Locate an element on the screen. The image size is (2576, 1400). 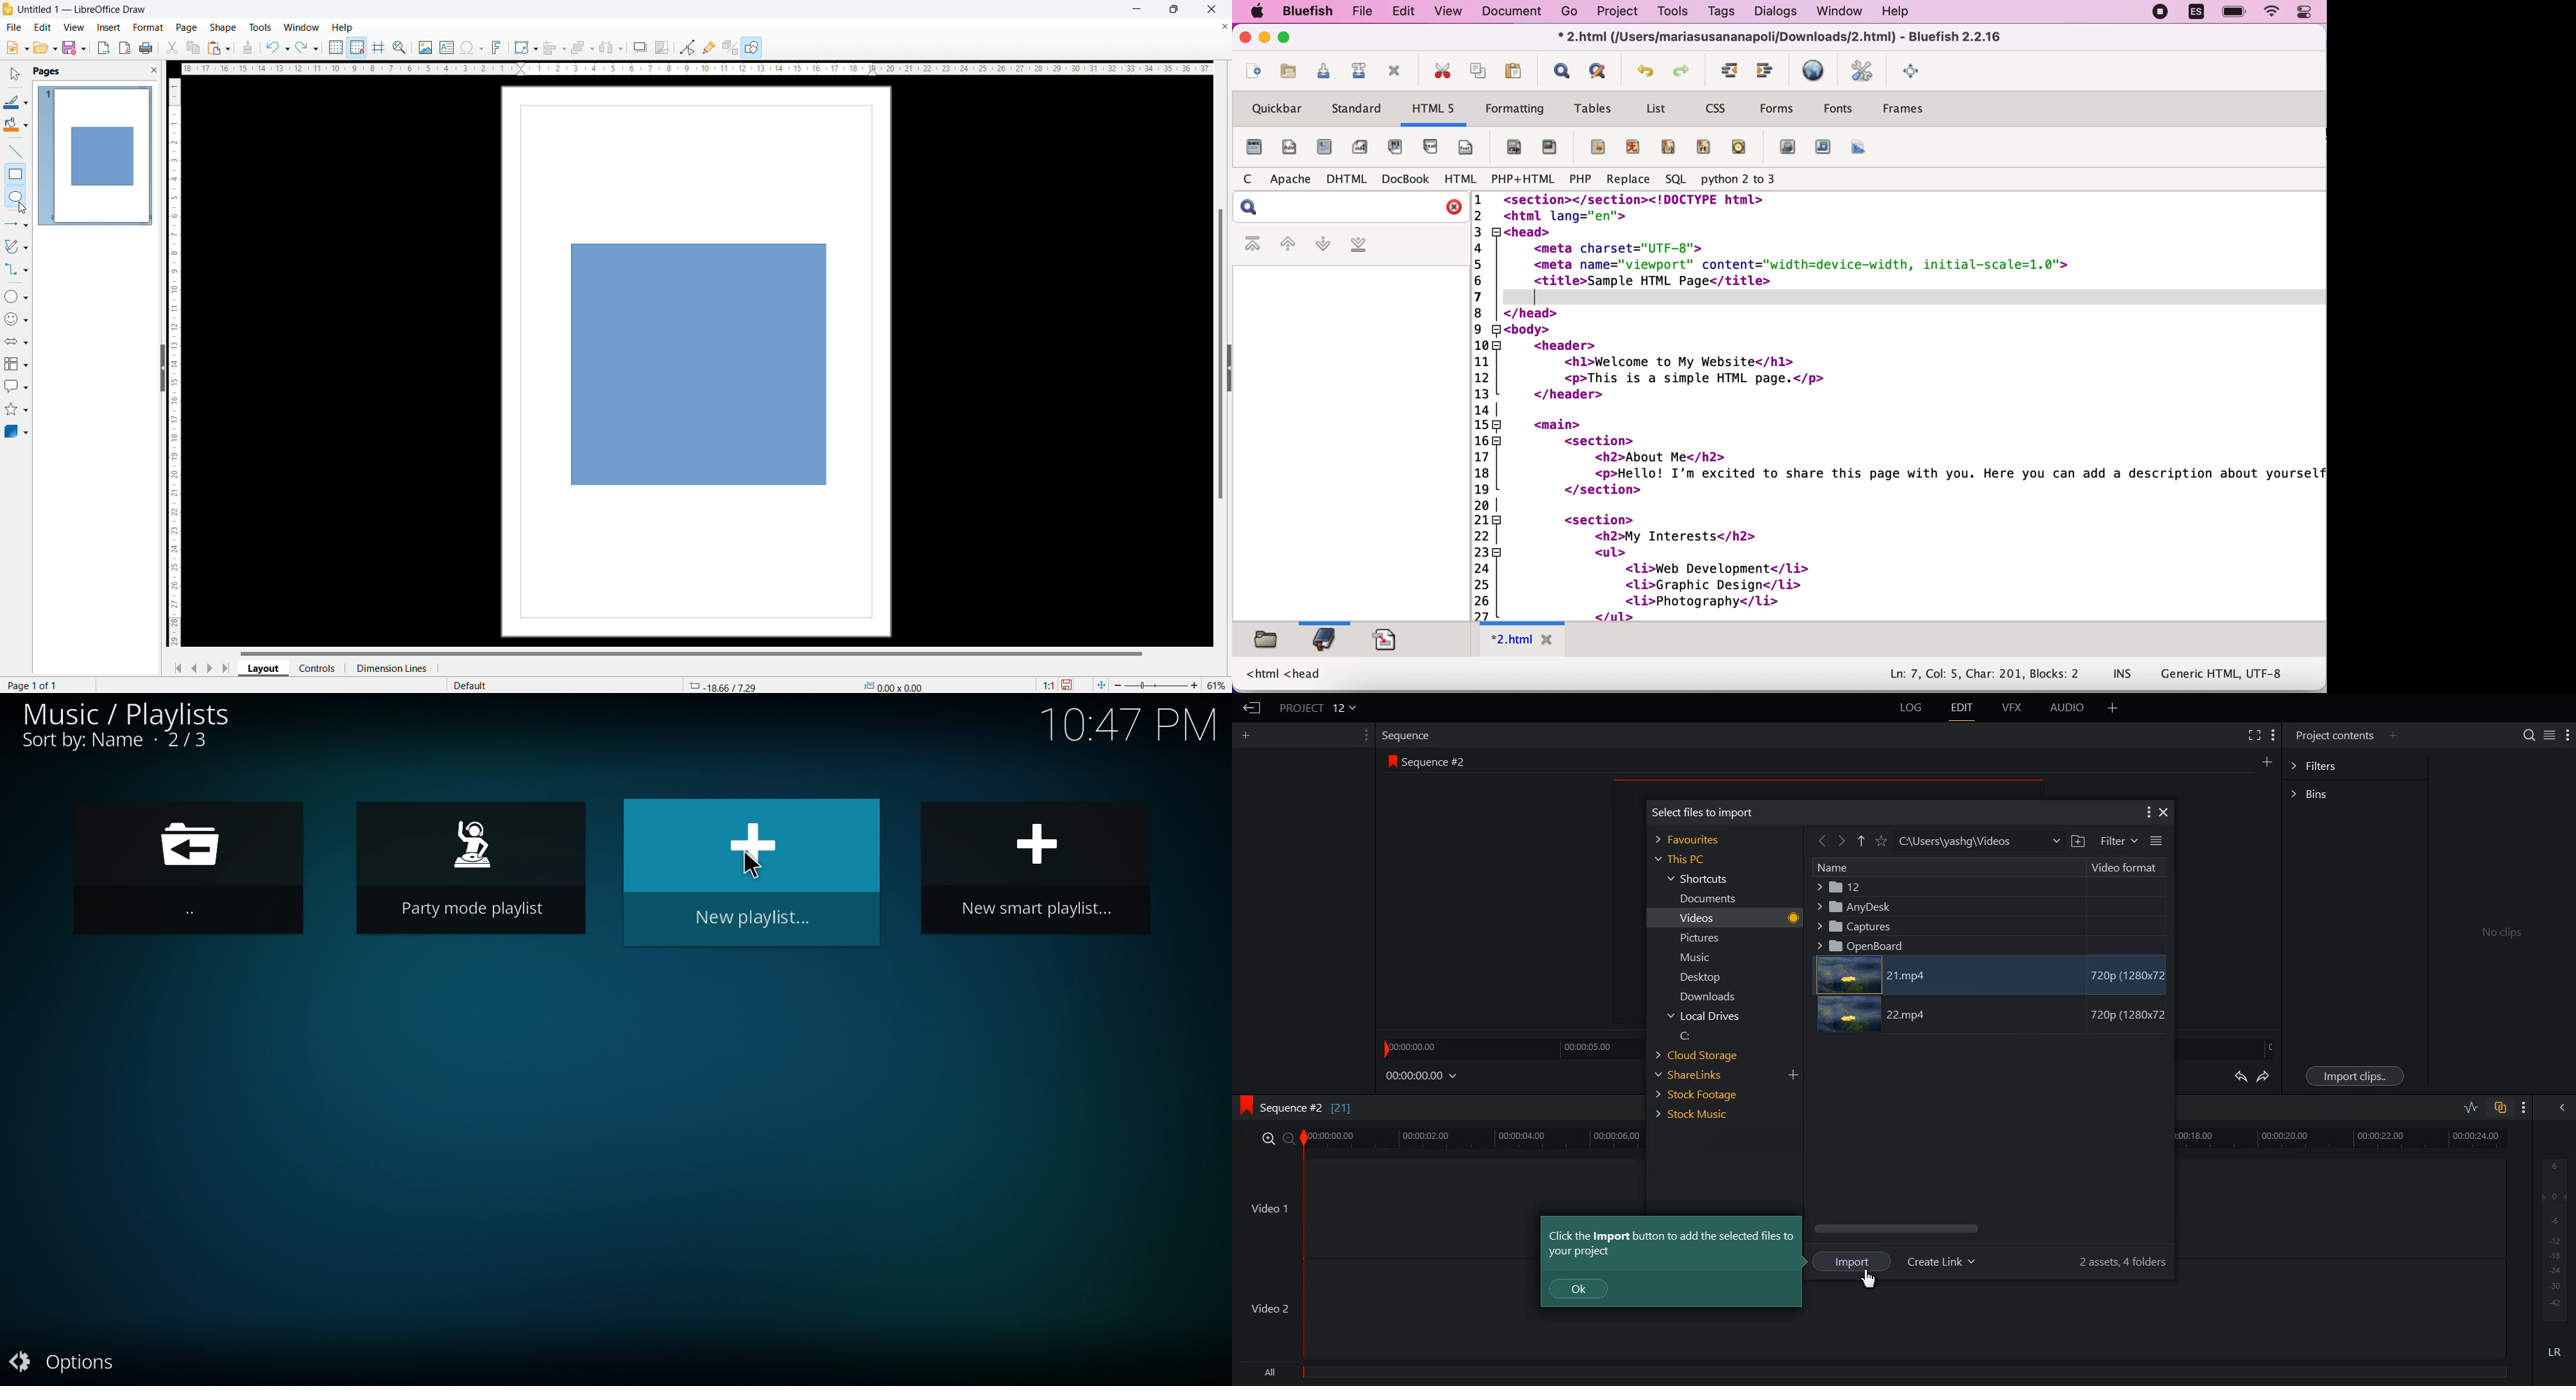
new file is located at coordinates (1251, 74).